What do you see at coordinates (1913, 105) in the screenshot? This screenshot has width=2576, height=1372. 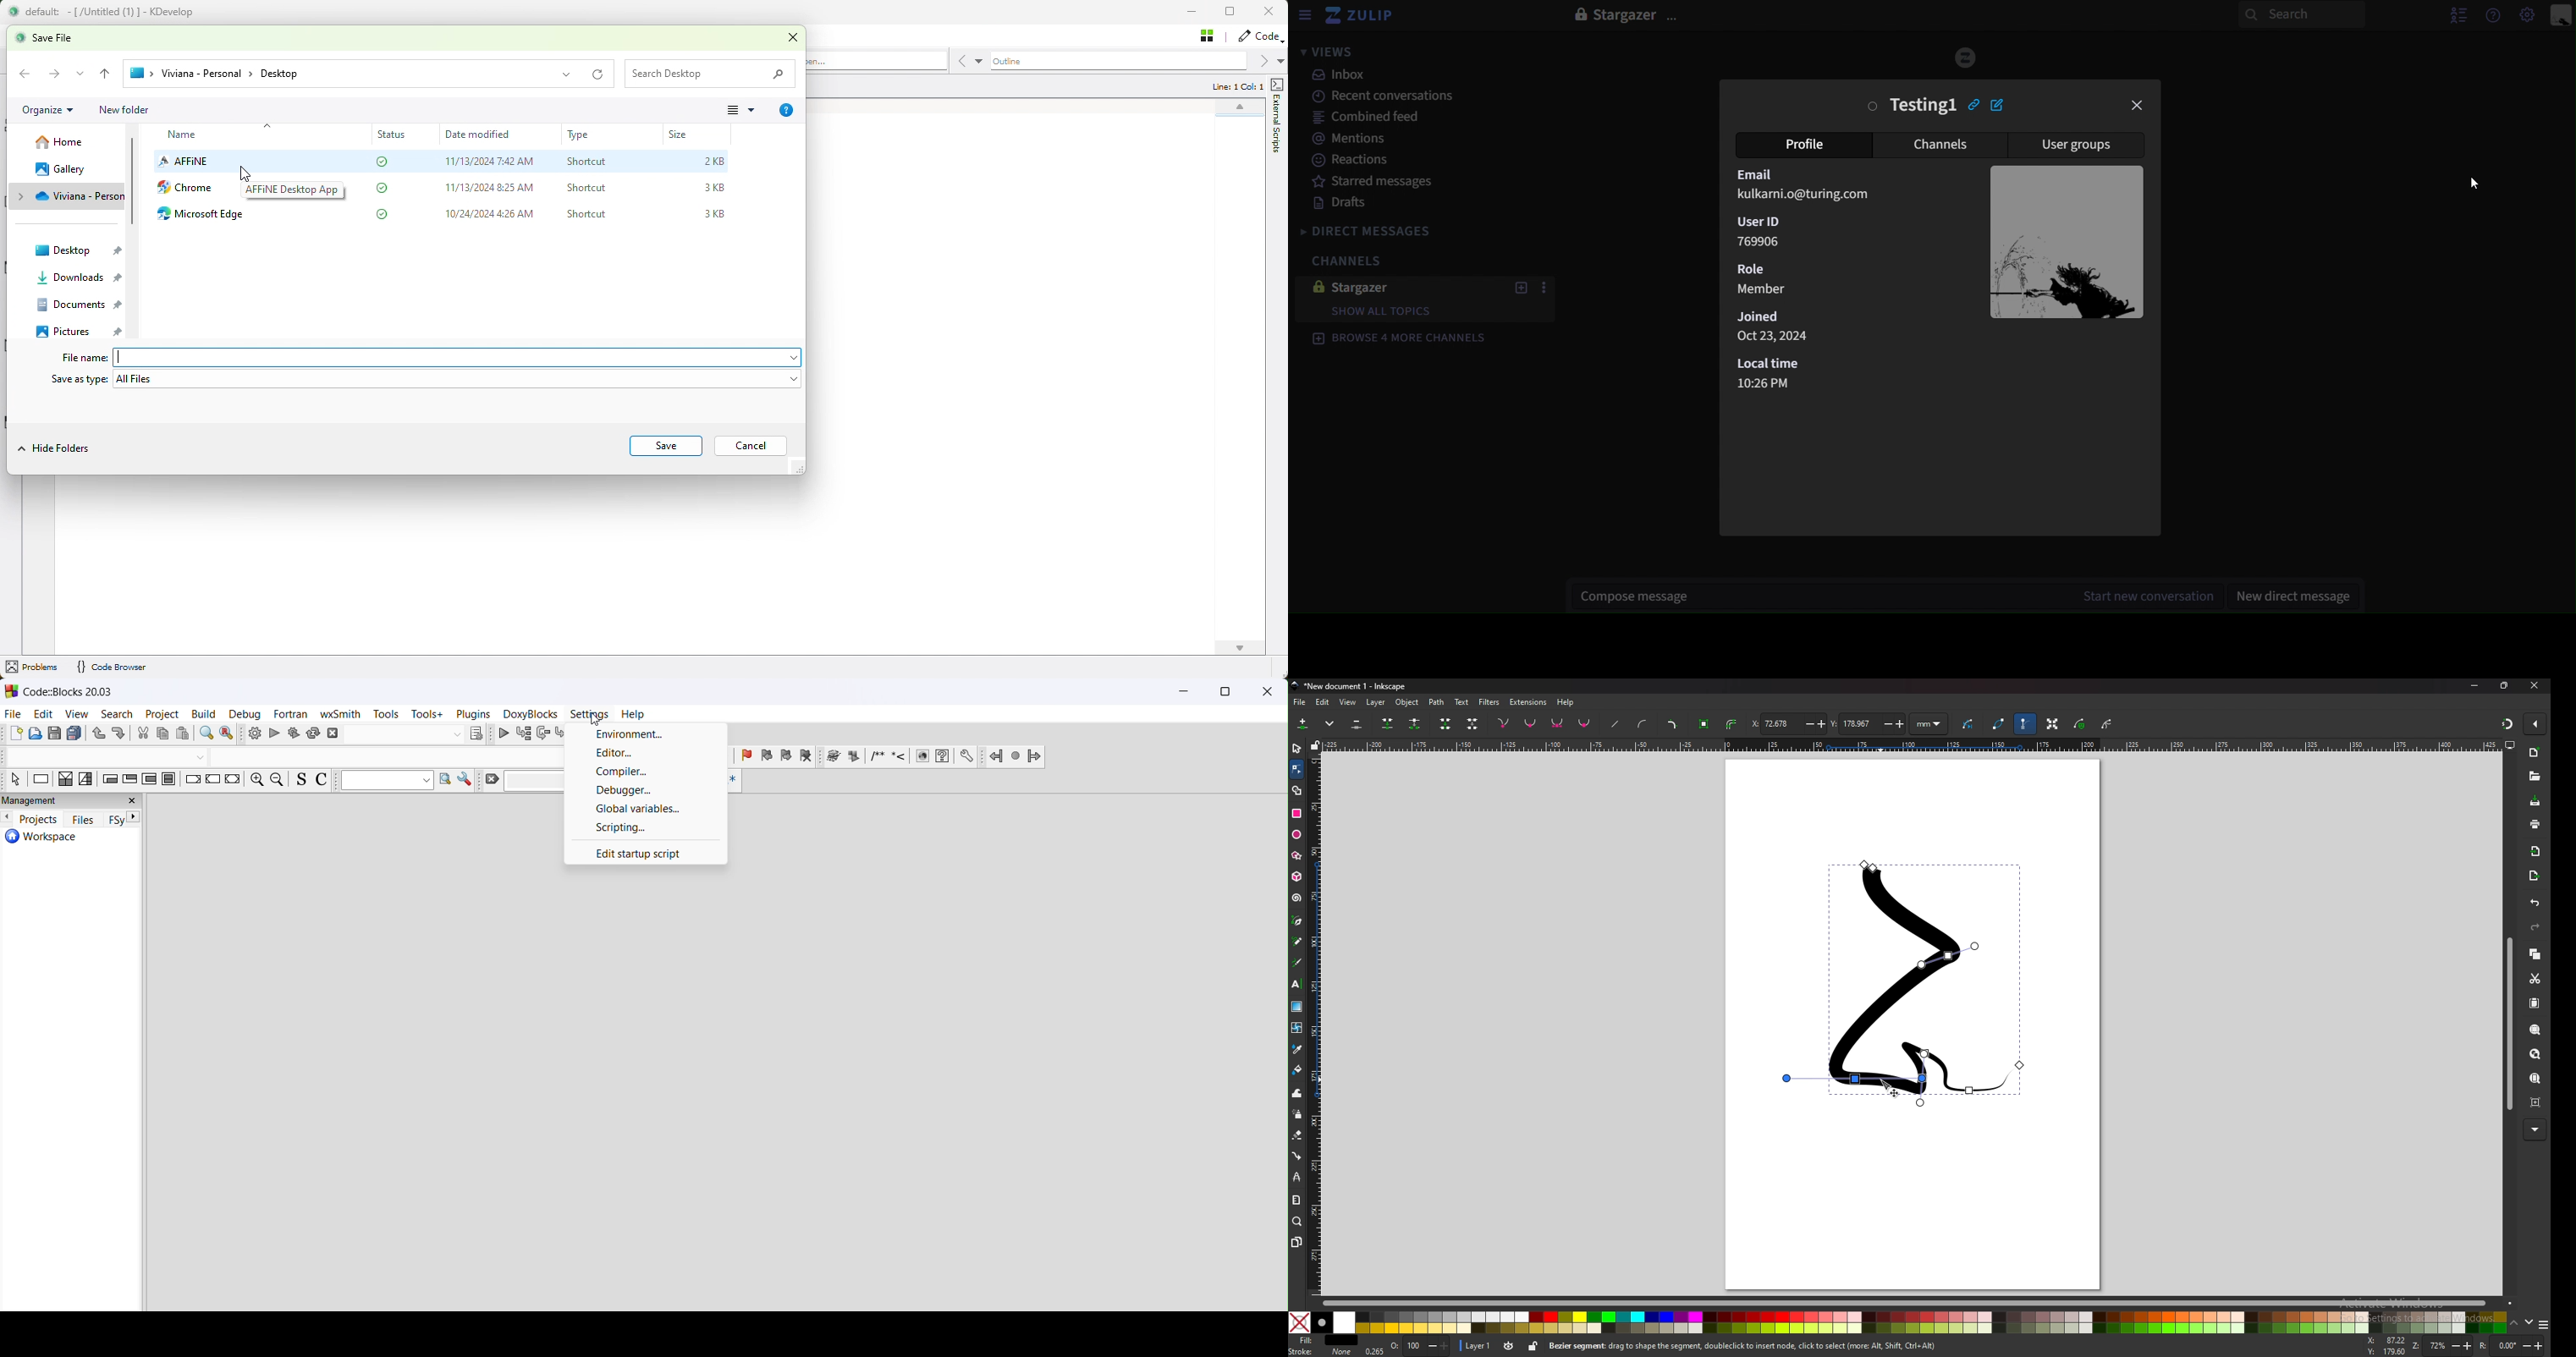 I see `testing1` at bounding box center [1913, 105].